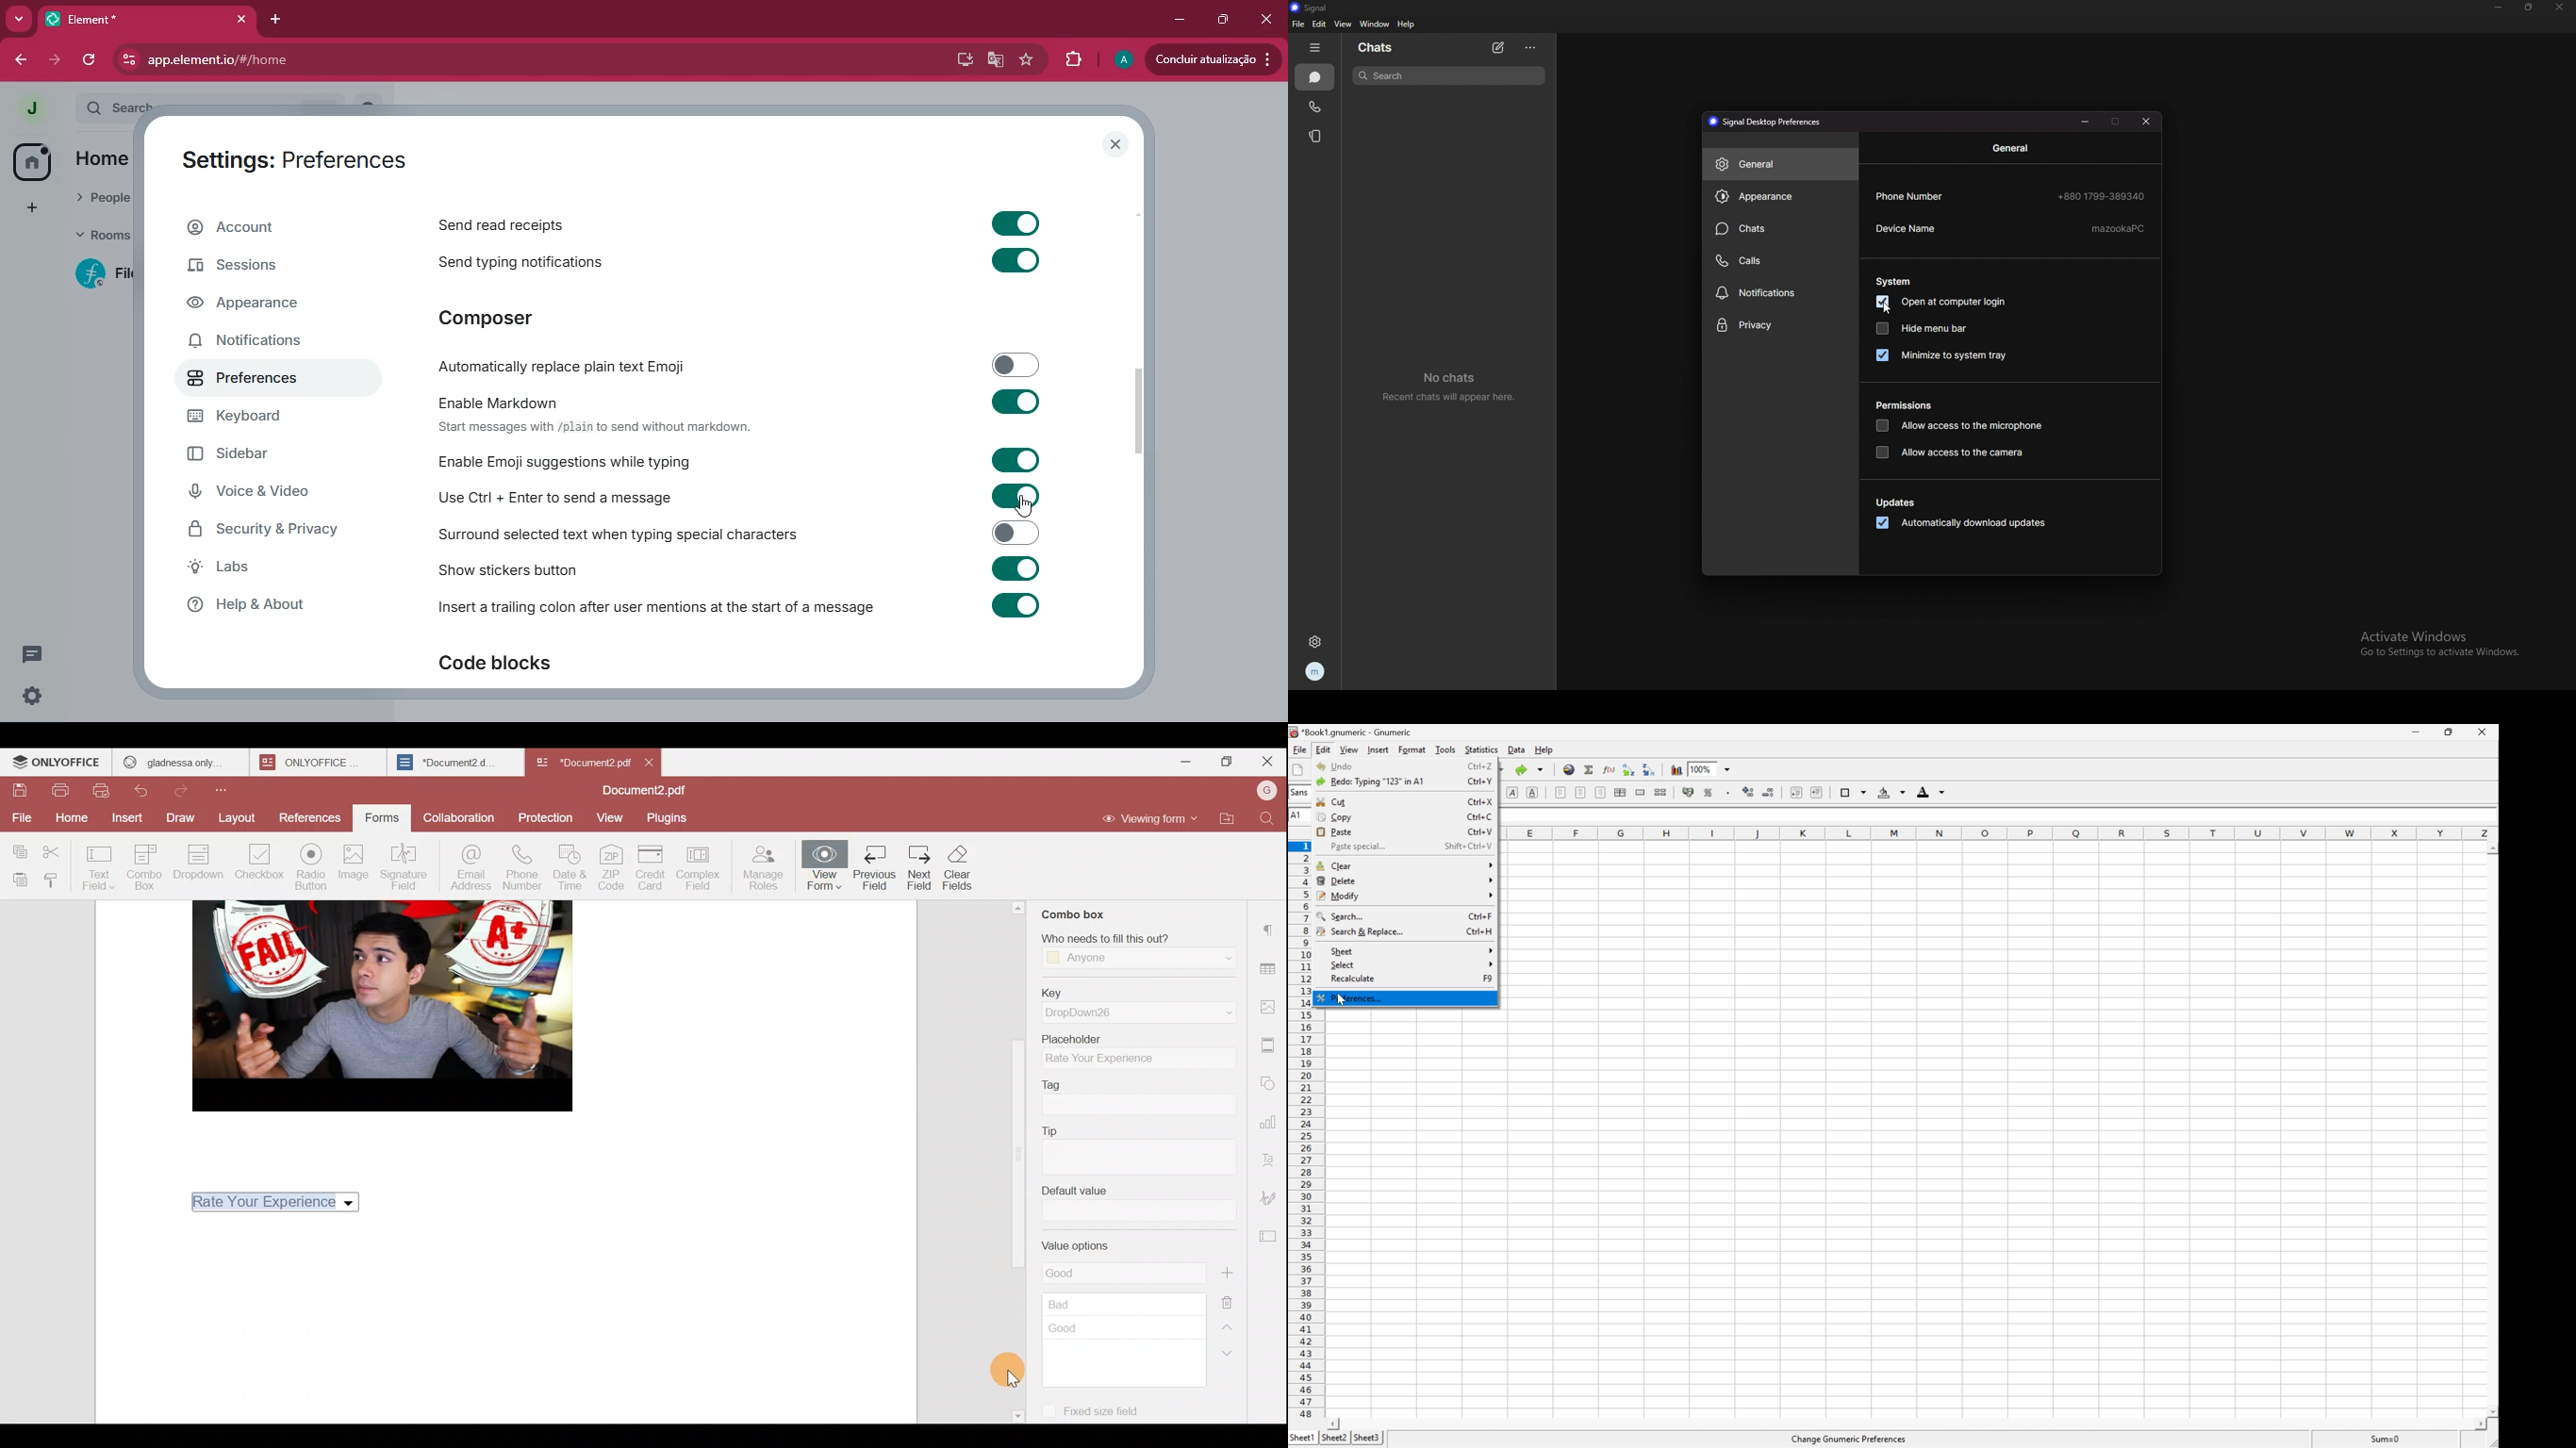 This screenshot has height=1456, width=2576. What do you see at coordinates (1895, 282) in the screenshot?
I see `system` at bounding box center [1895, 282].